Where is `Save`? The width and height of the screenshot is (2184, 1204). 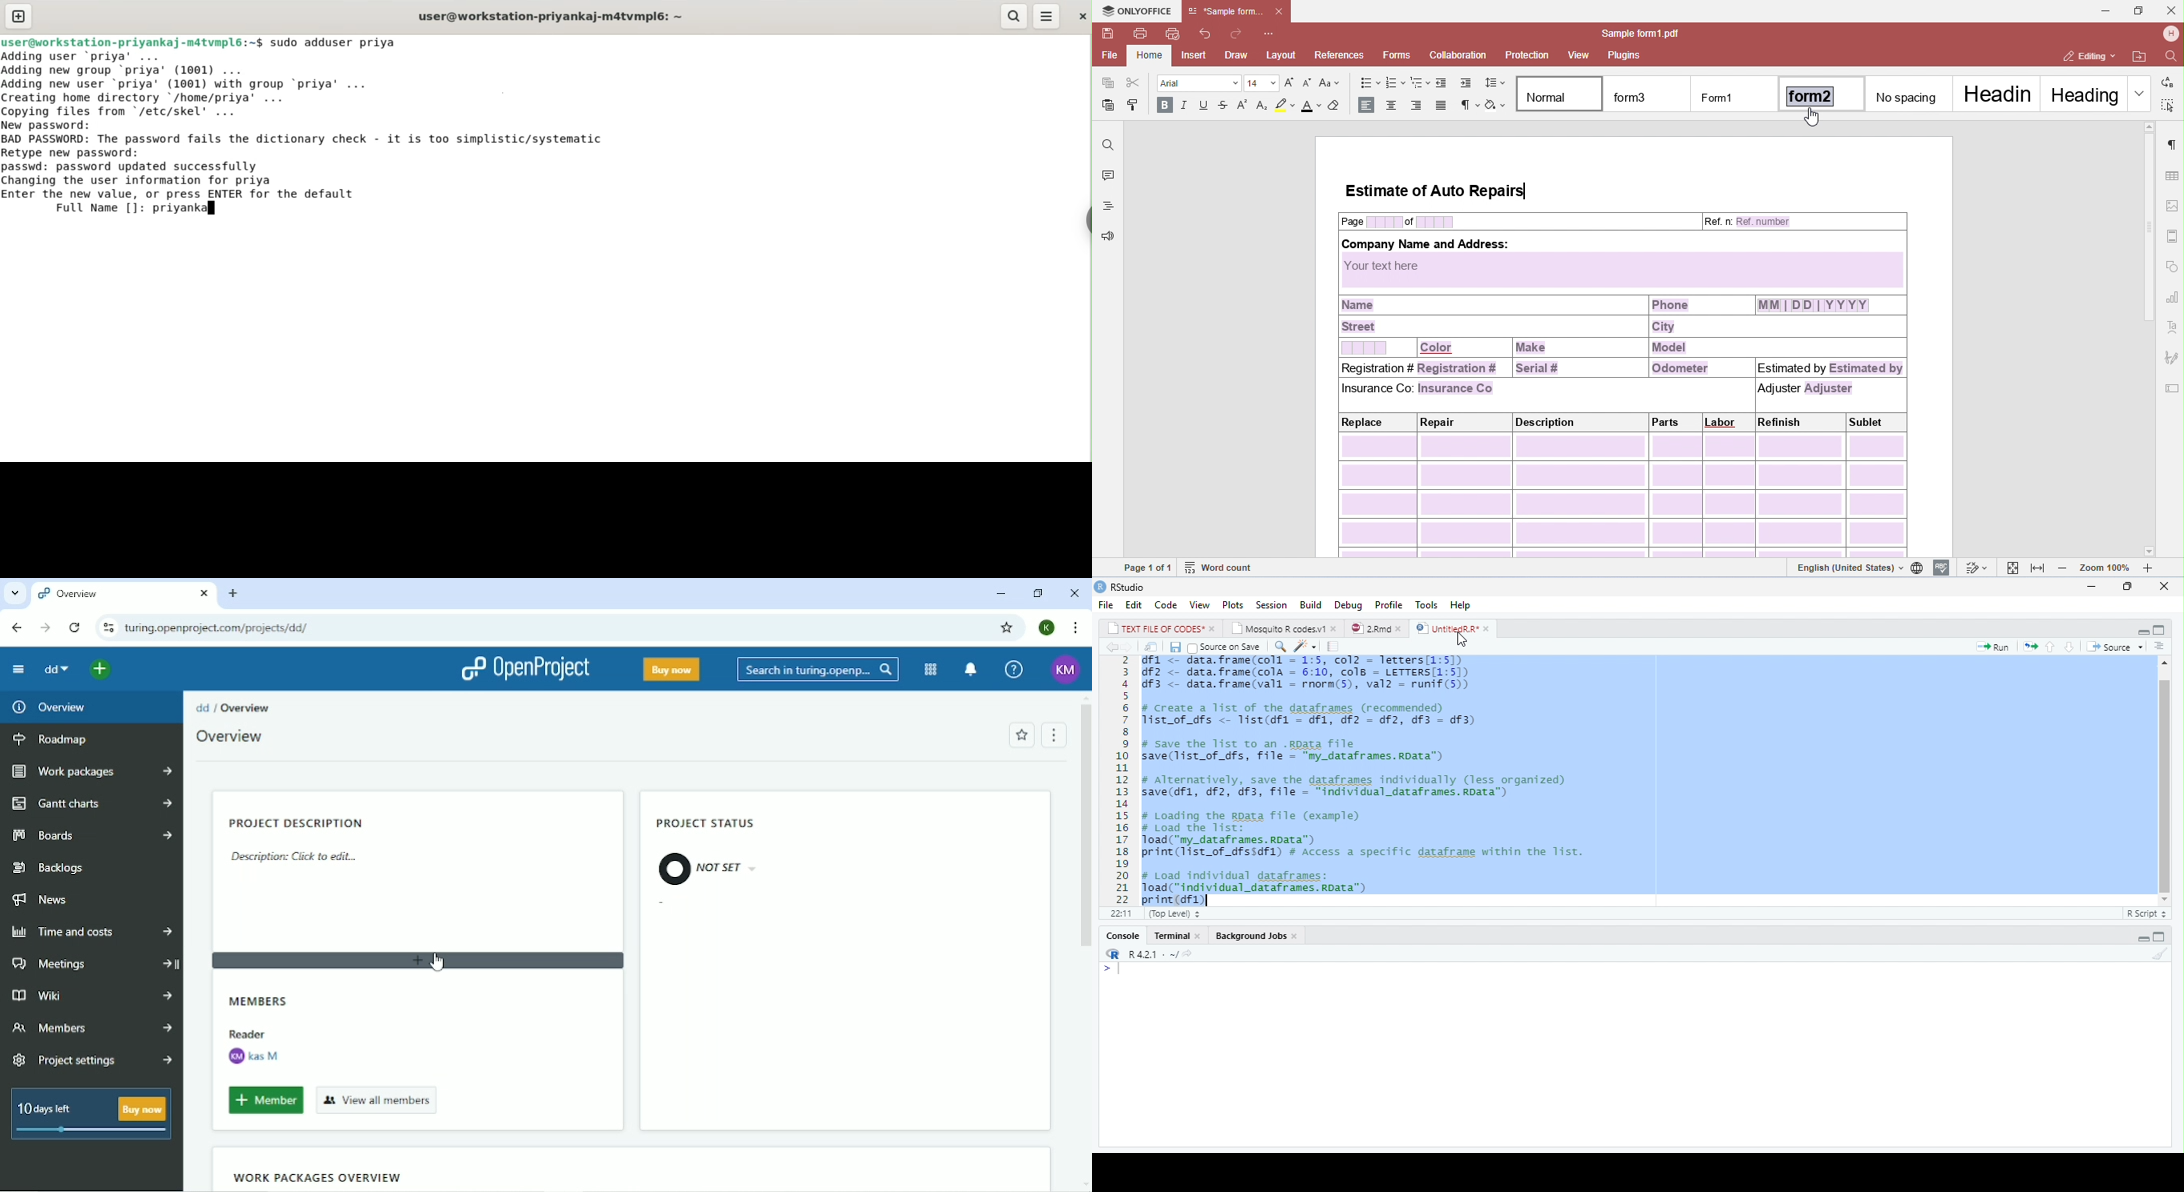 Save is located at coordinates (1176, 648).